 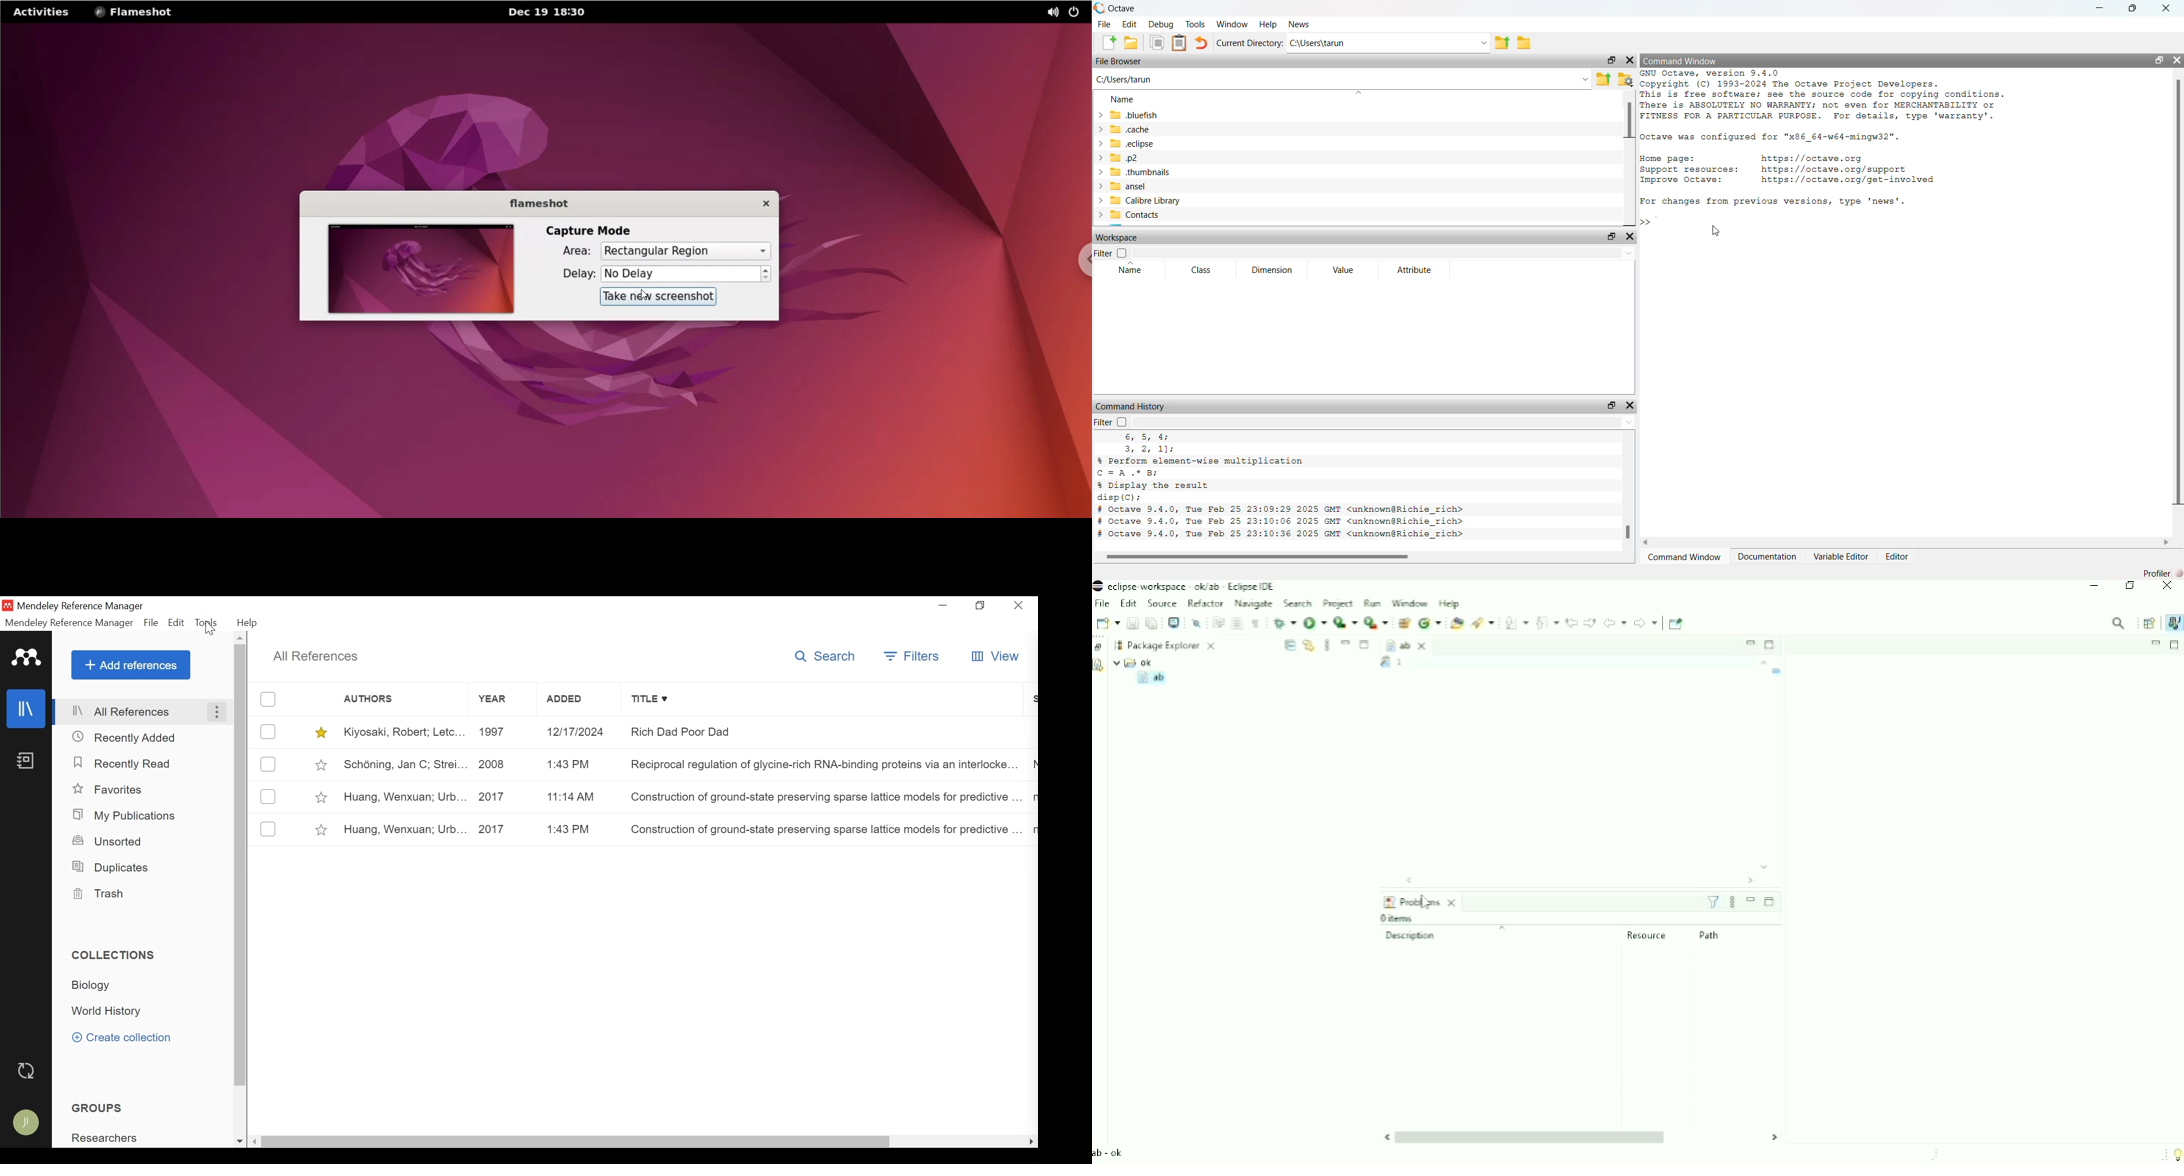 I want to click on Vertical Scroll bar, so click(x=241, y=868).